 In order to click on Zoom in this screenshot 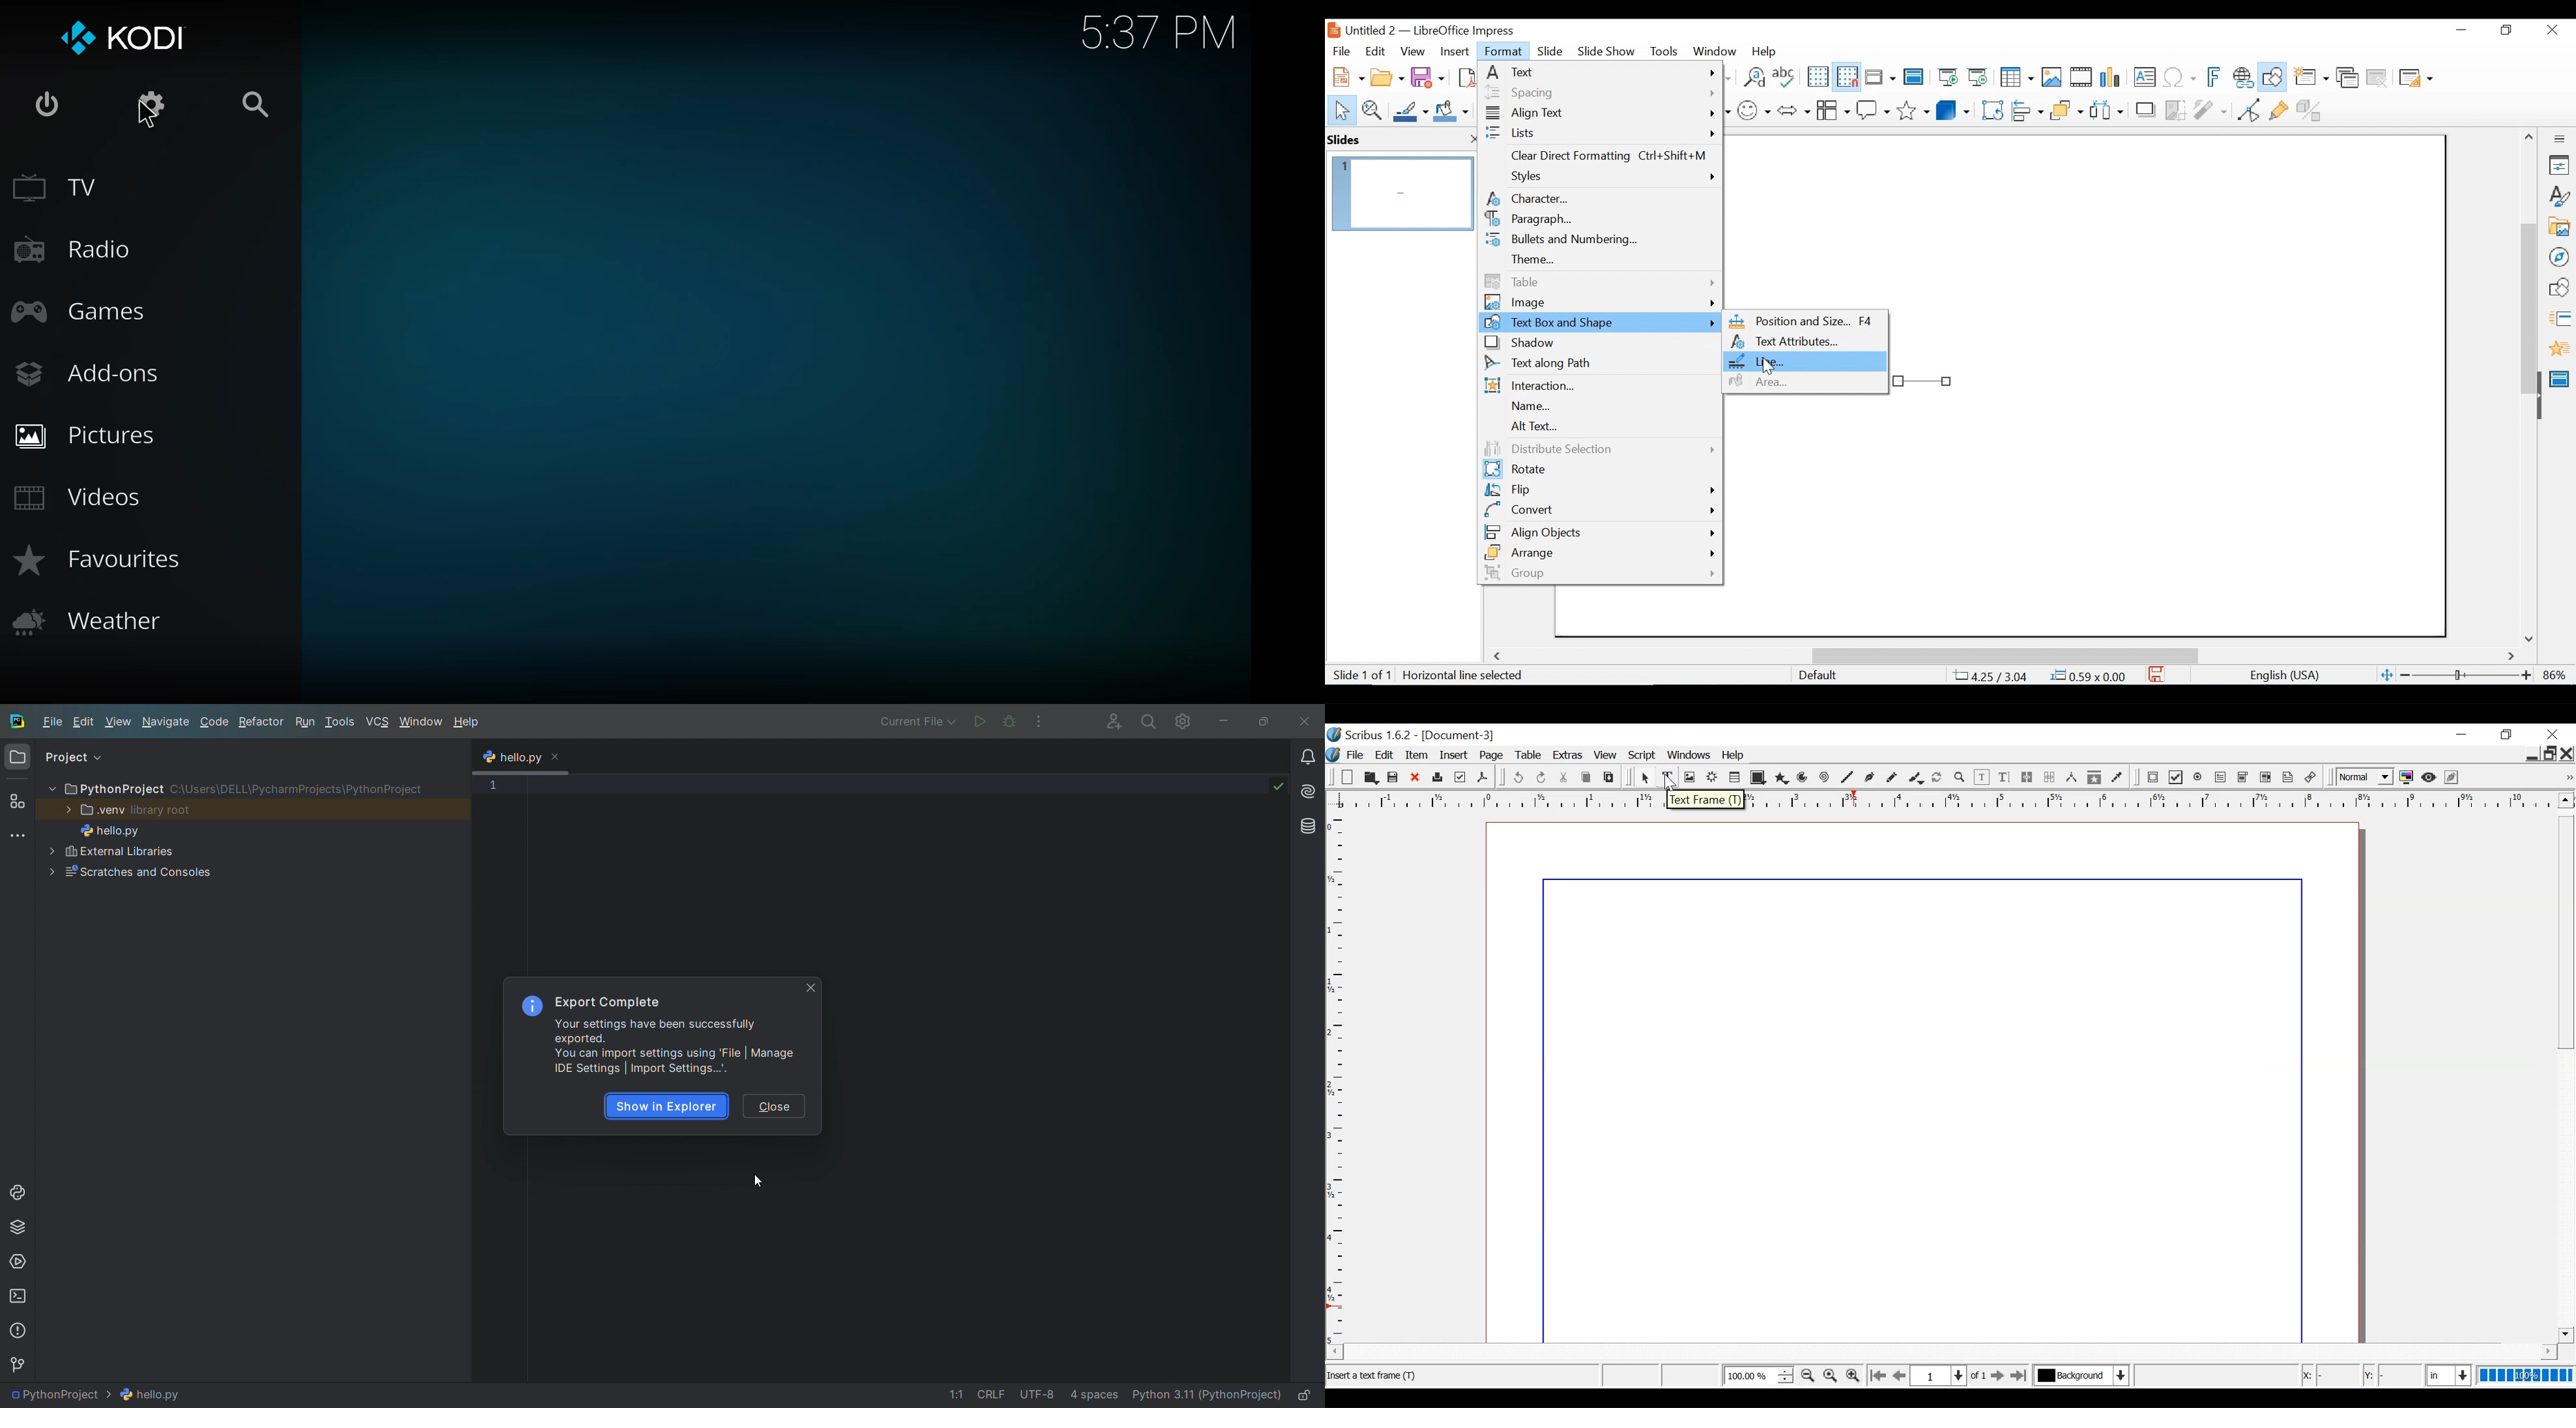, I will do `click(1960, 779)`.